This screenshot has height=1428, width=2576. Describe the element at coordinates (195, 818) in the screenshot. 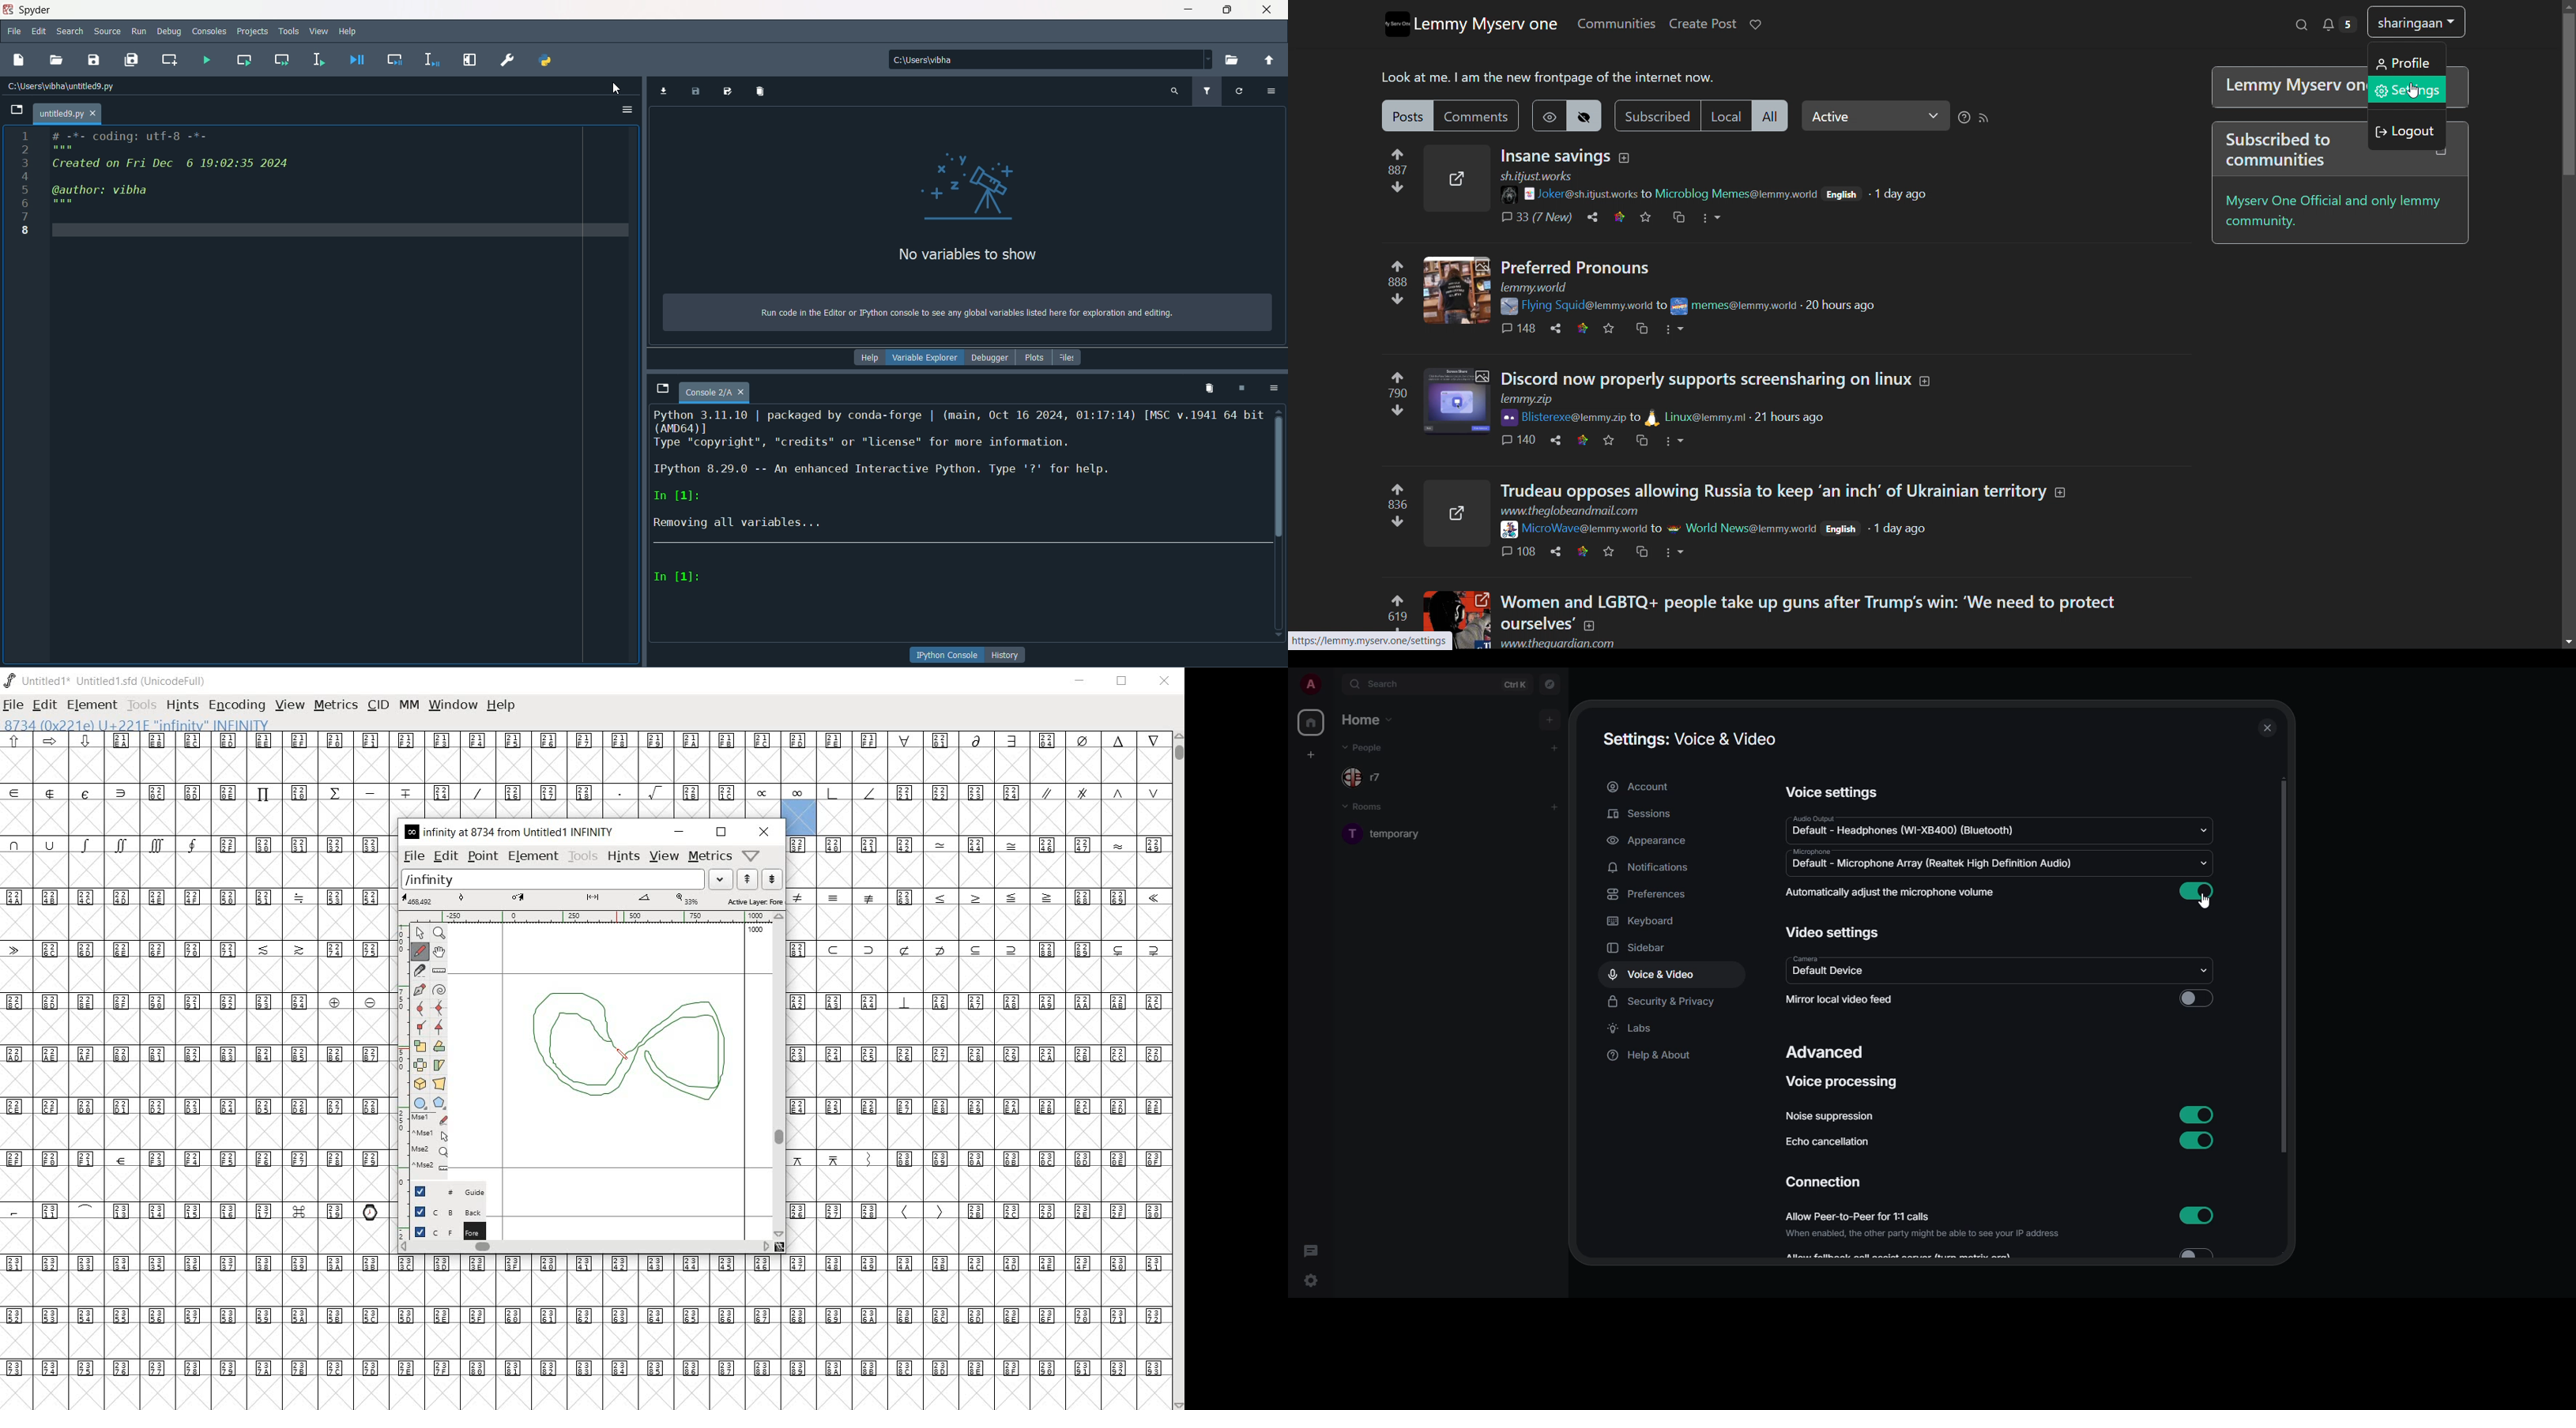

I see `empty glyph slots` at that location.